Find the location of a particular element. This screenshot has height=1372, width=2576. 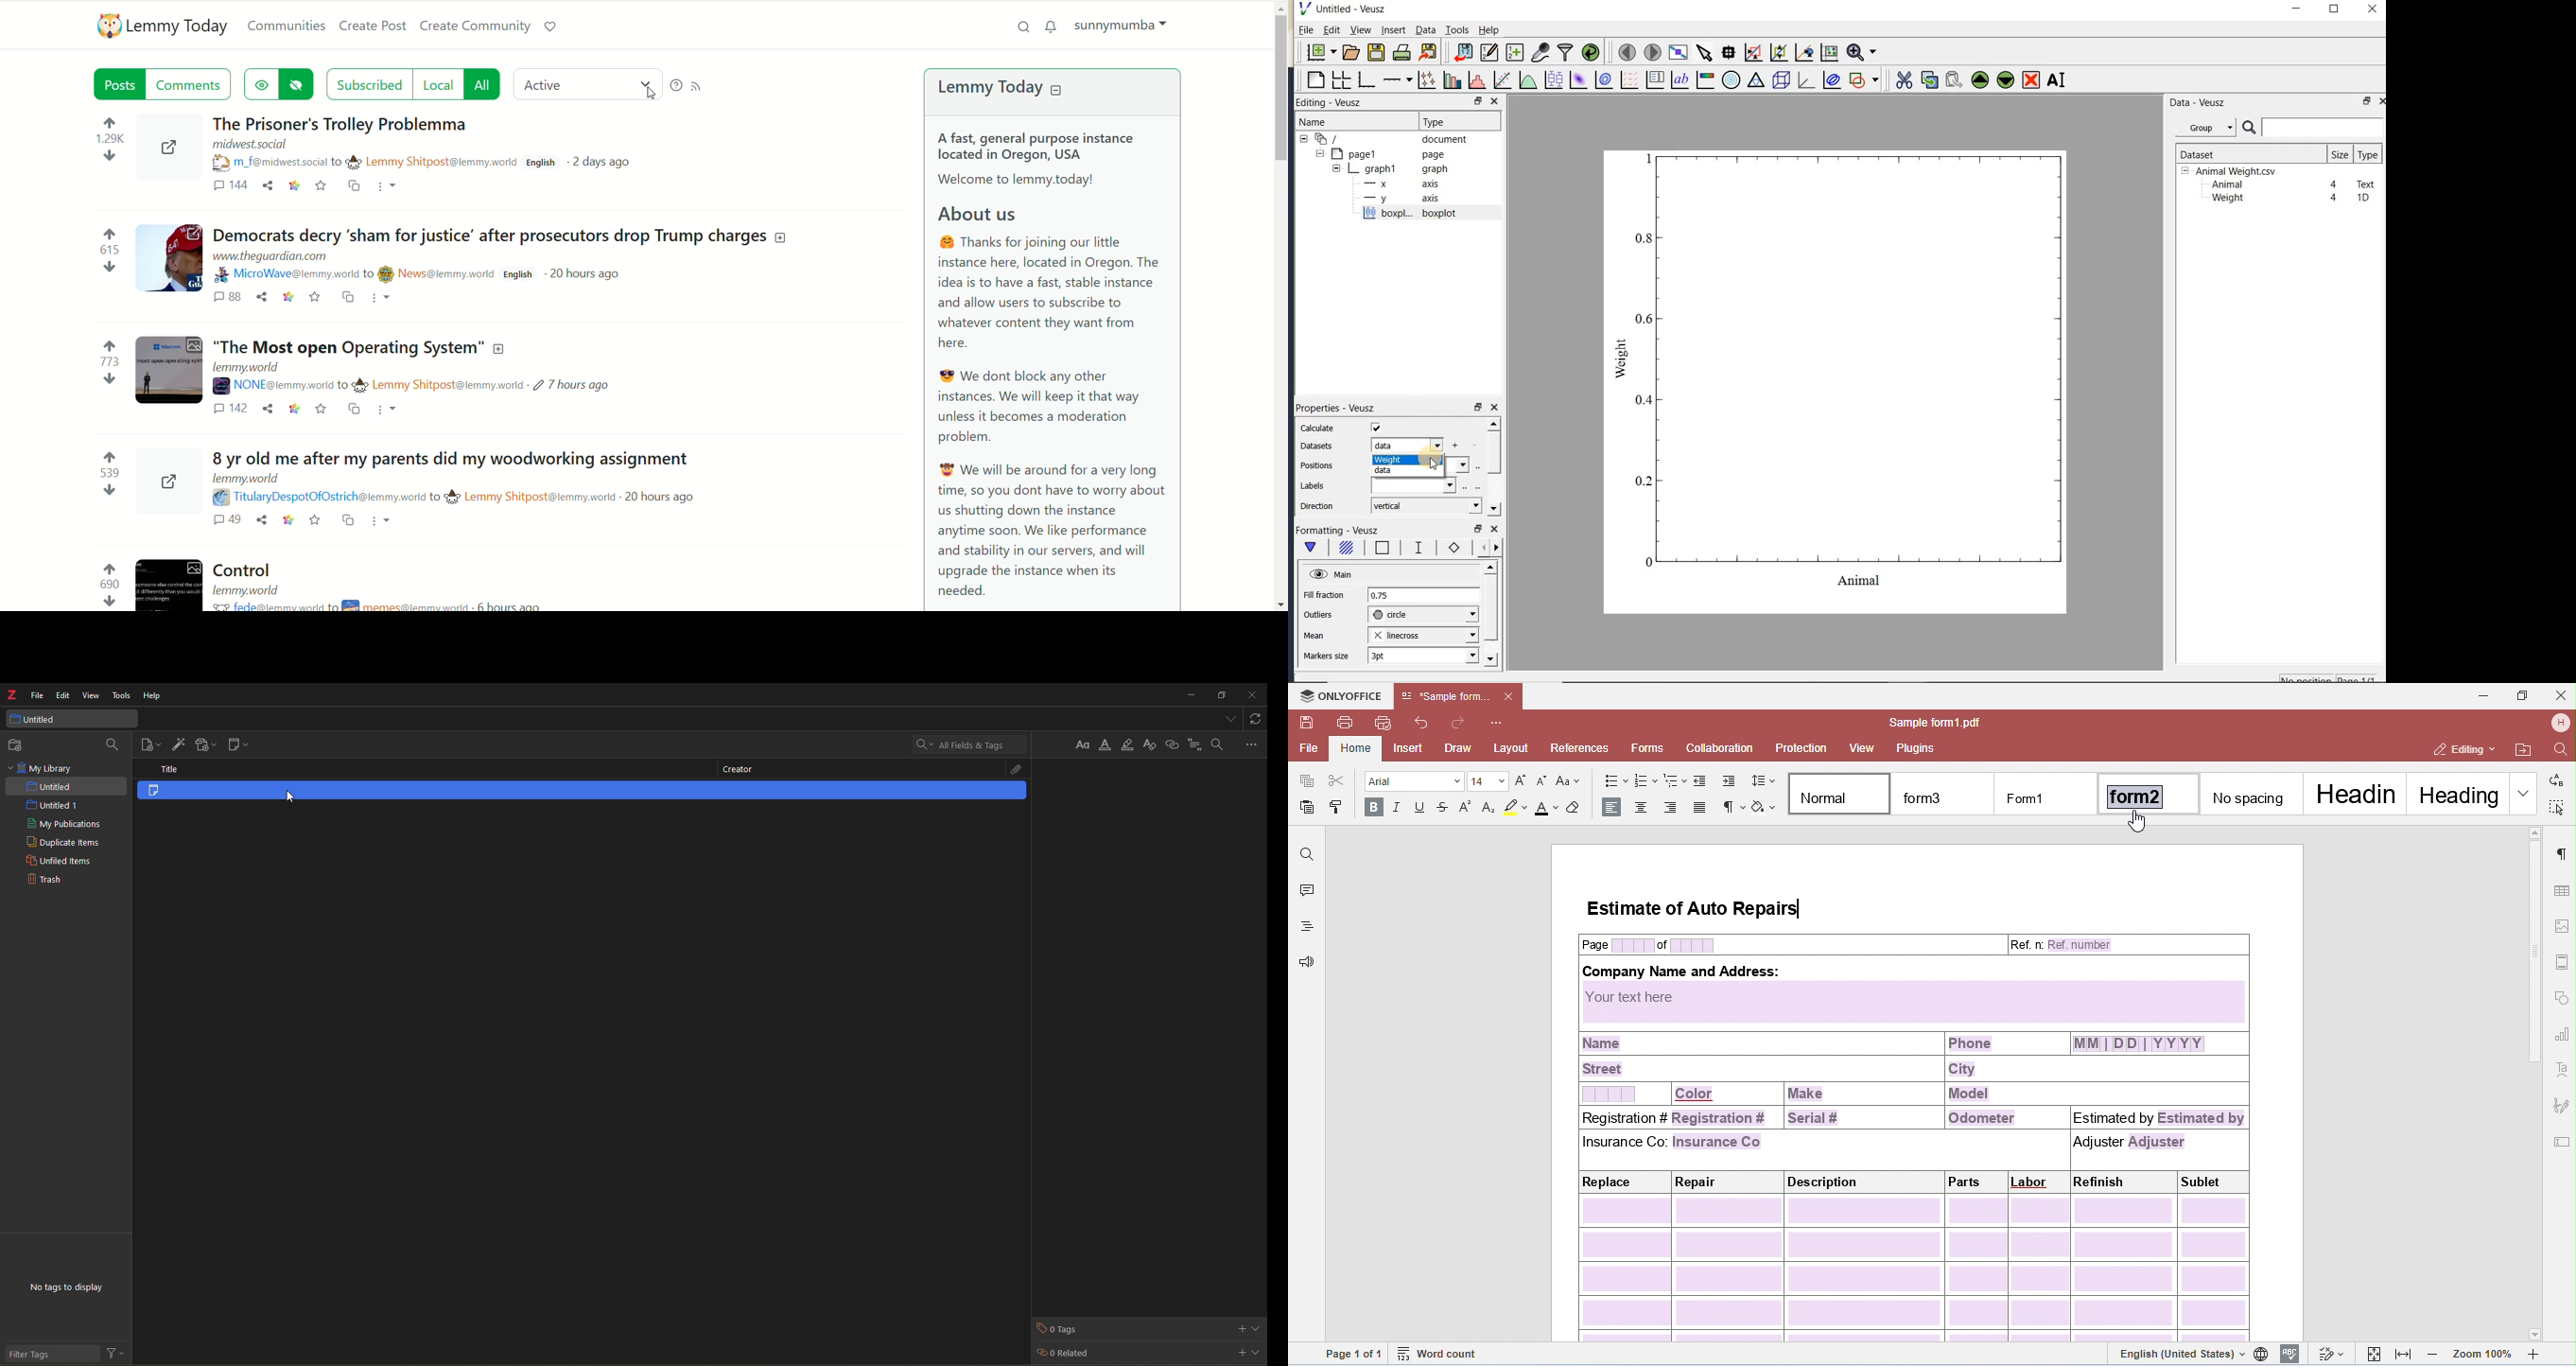

close is located at coordinates (1495, 408).